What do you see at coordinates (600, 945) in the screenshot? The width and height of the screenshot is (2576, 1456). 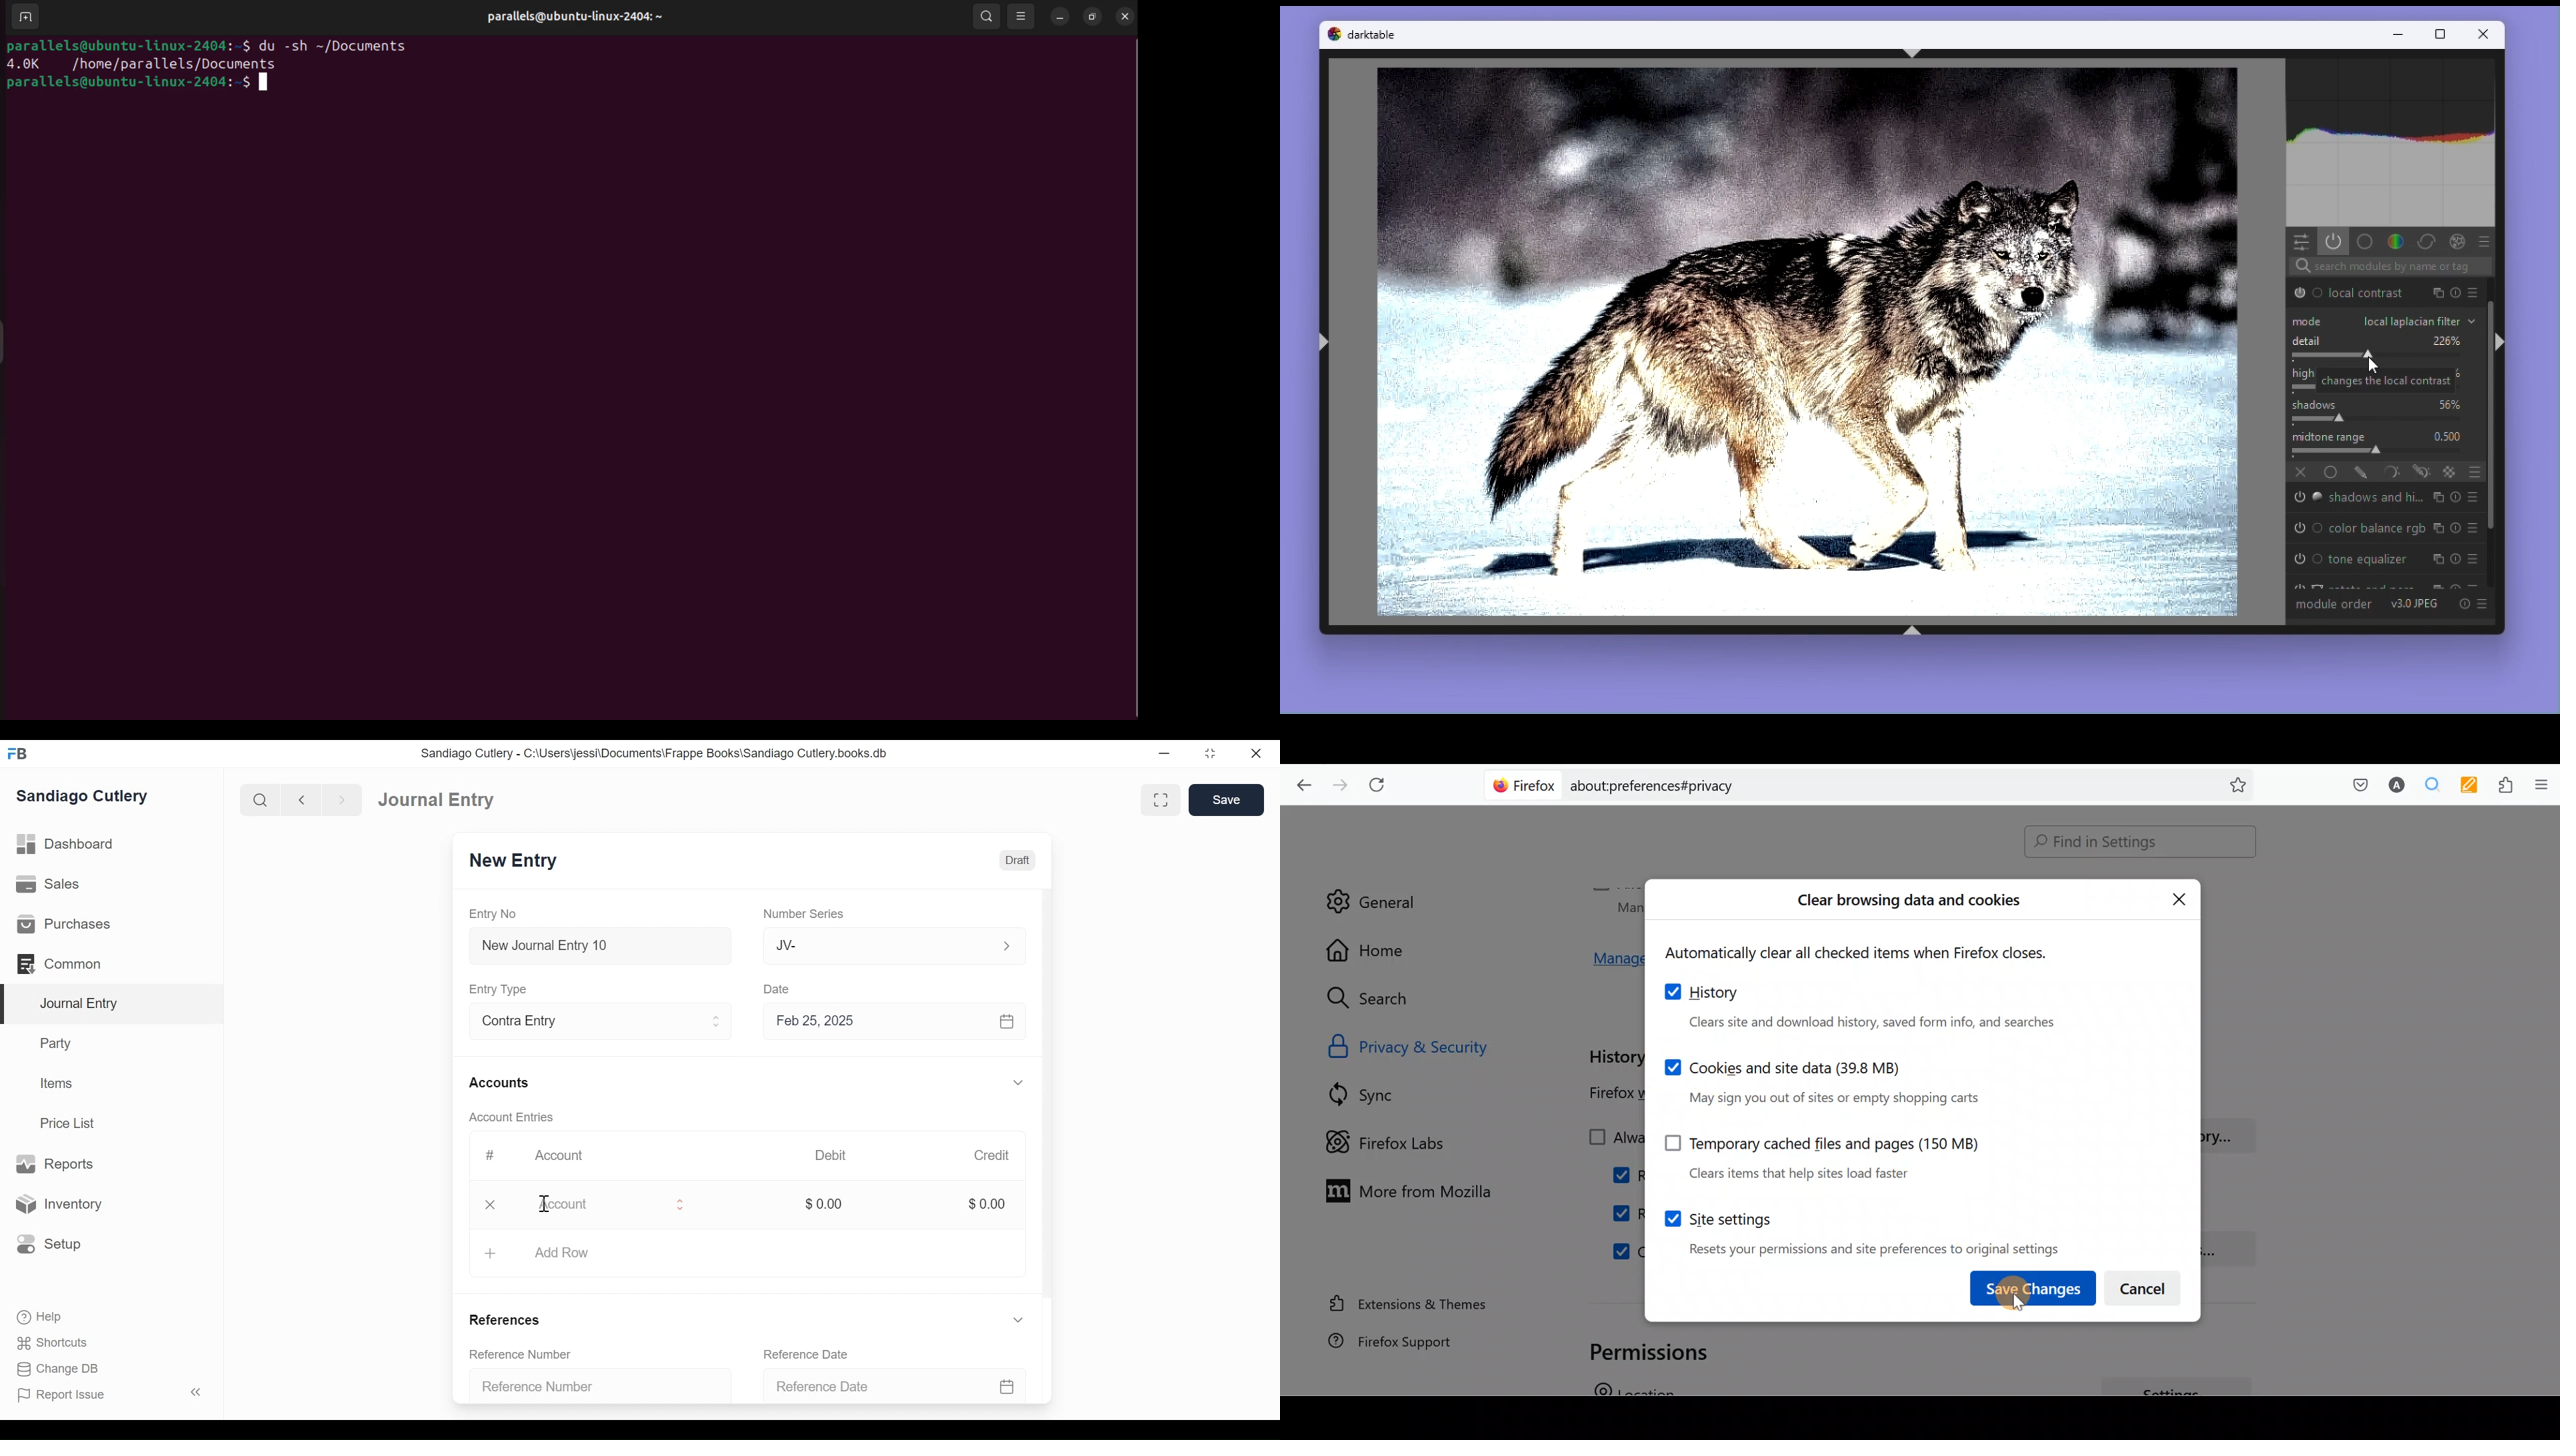 I see `New Journal Entry 10` at bounding box center [600, 945].